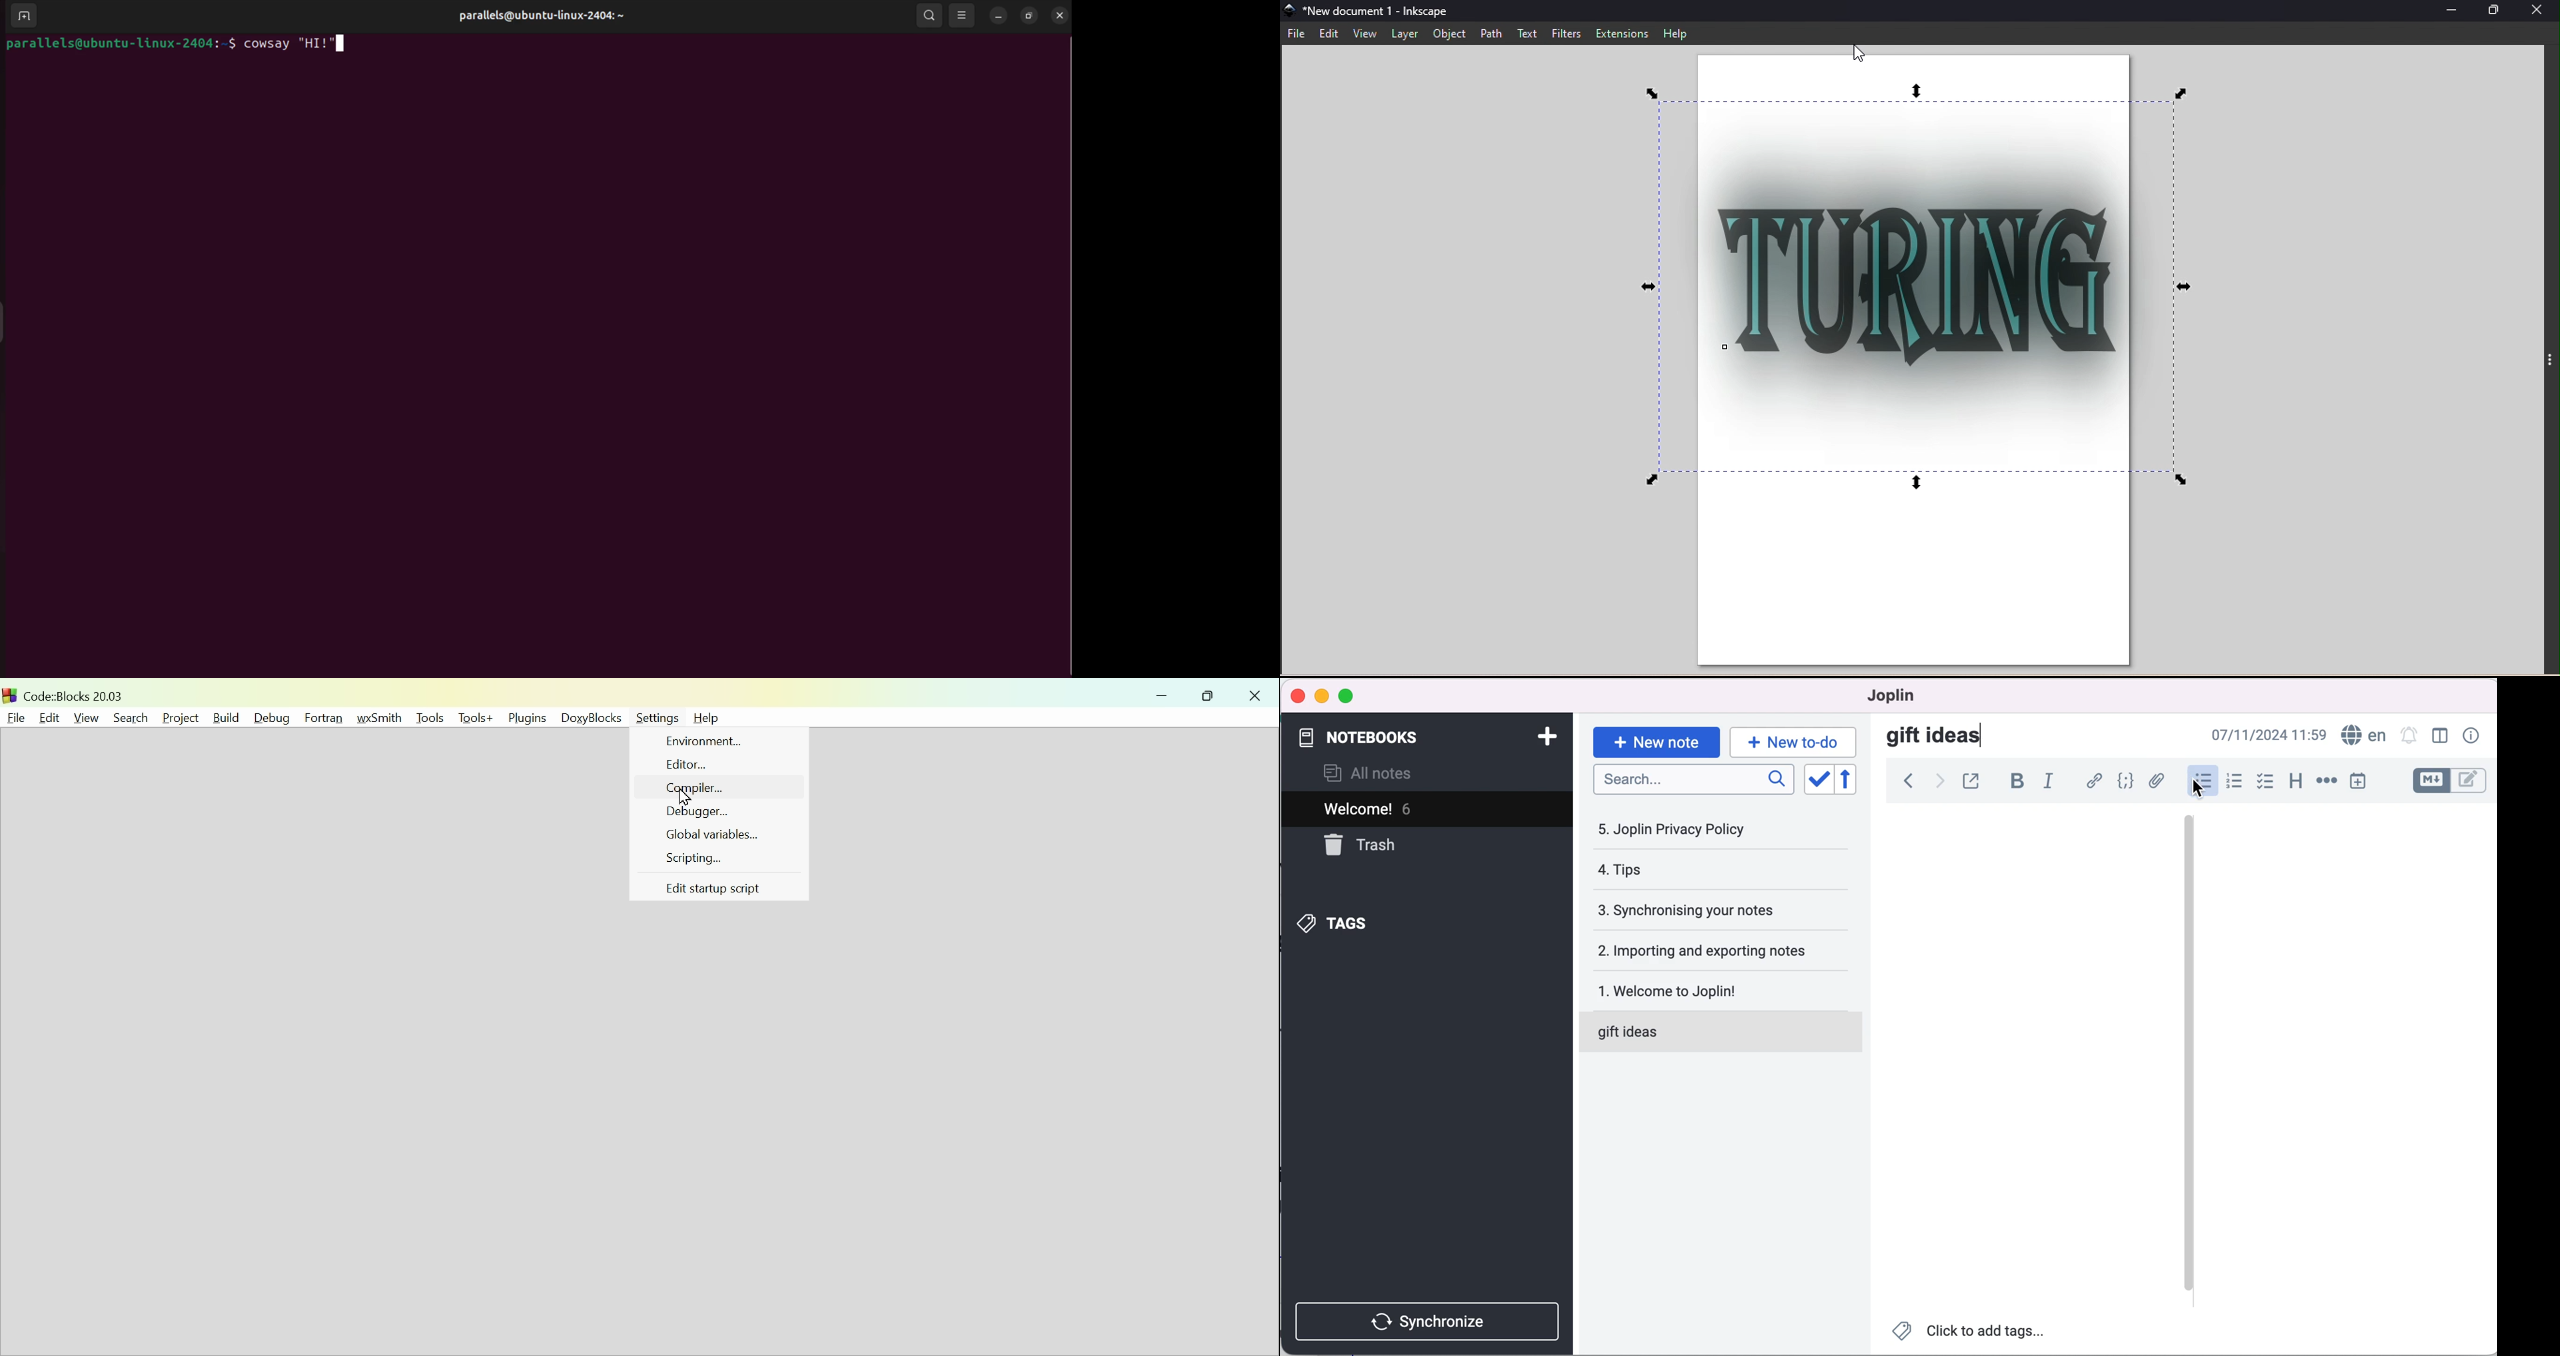 The image size is (2576, 1372). Describe the element at coordinates (269, 716) in the screenshot. I see `Debug` at that location.